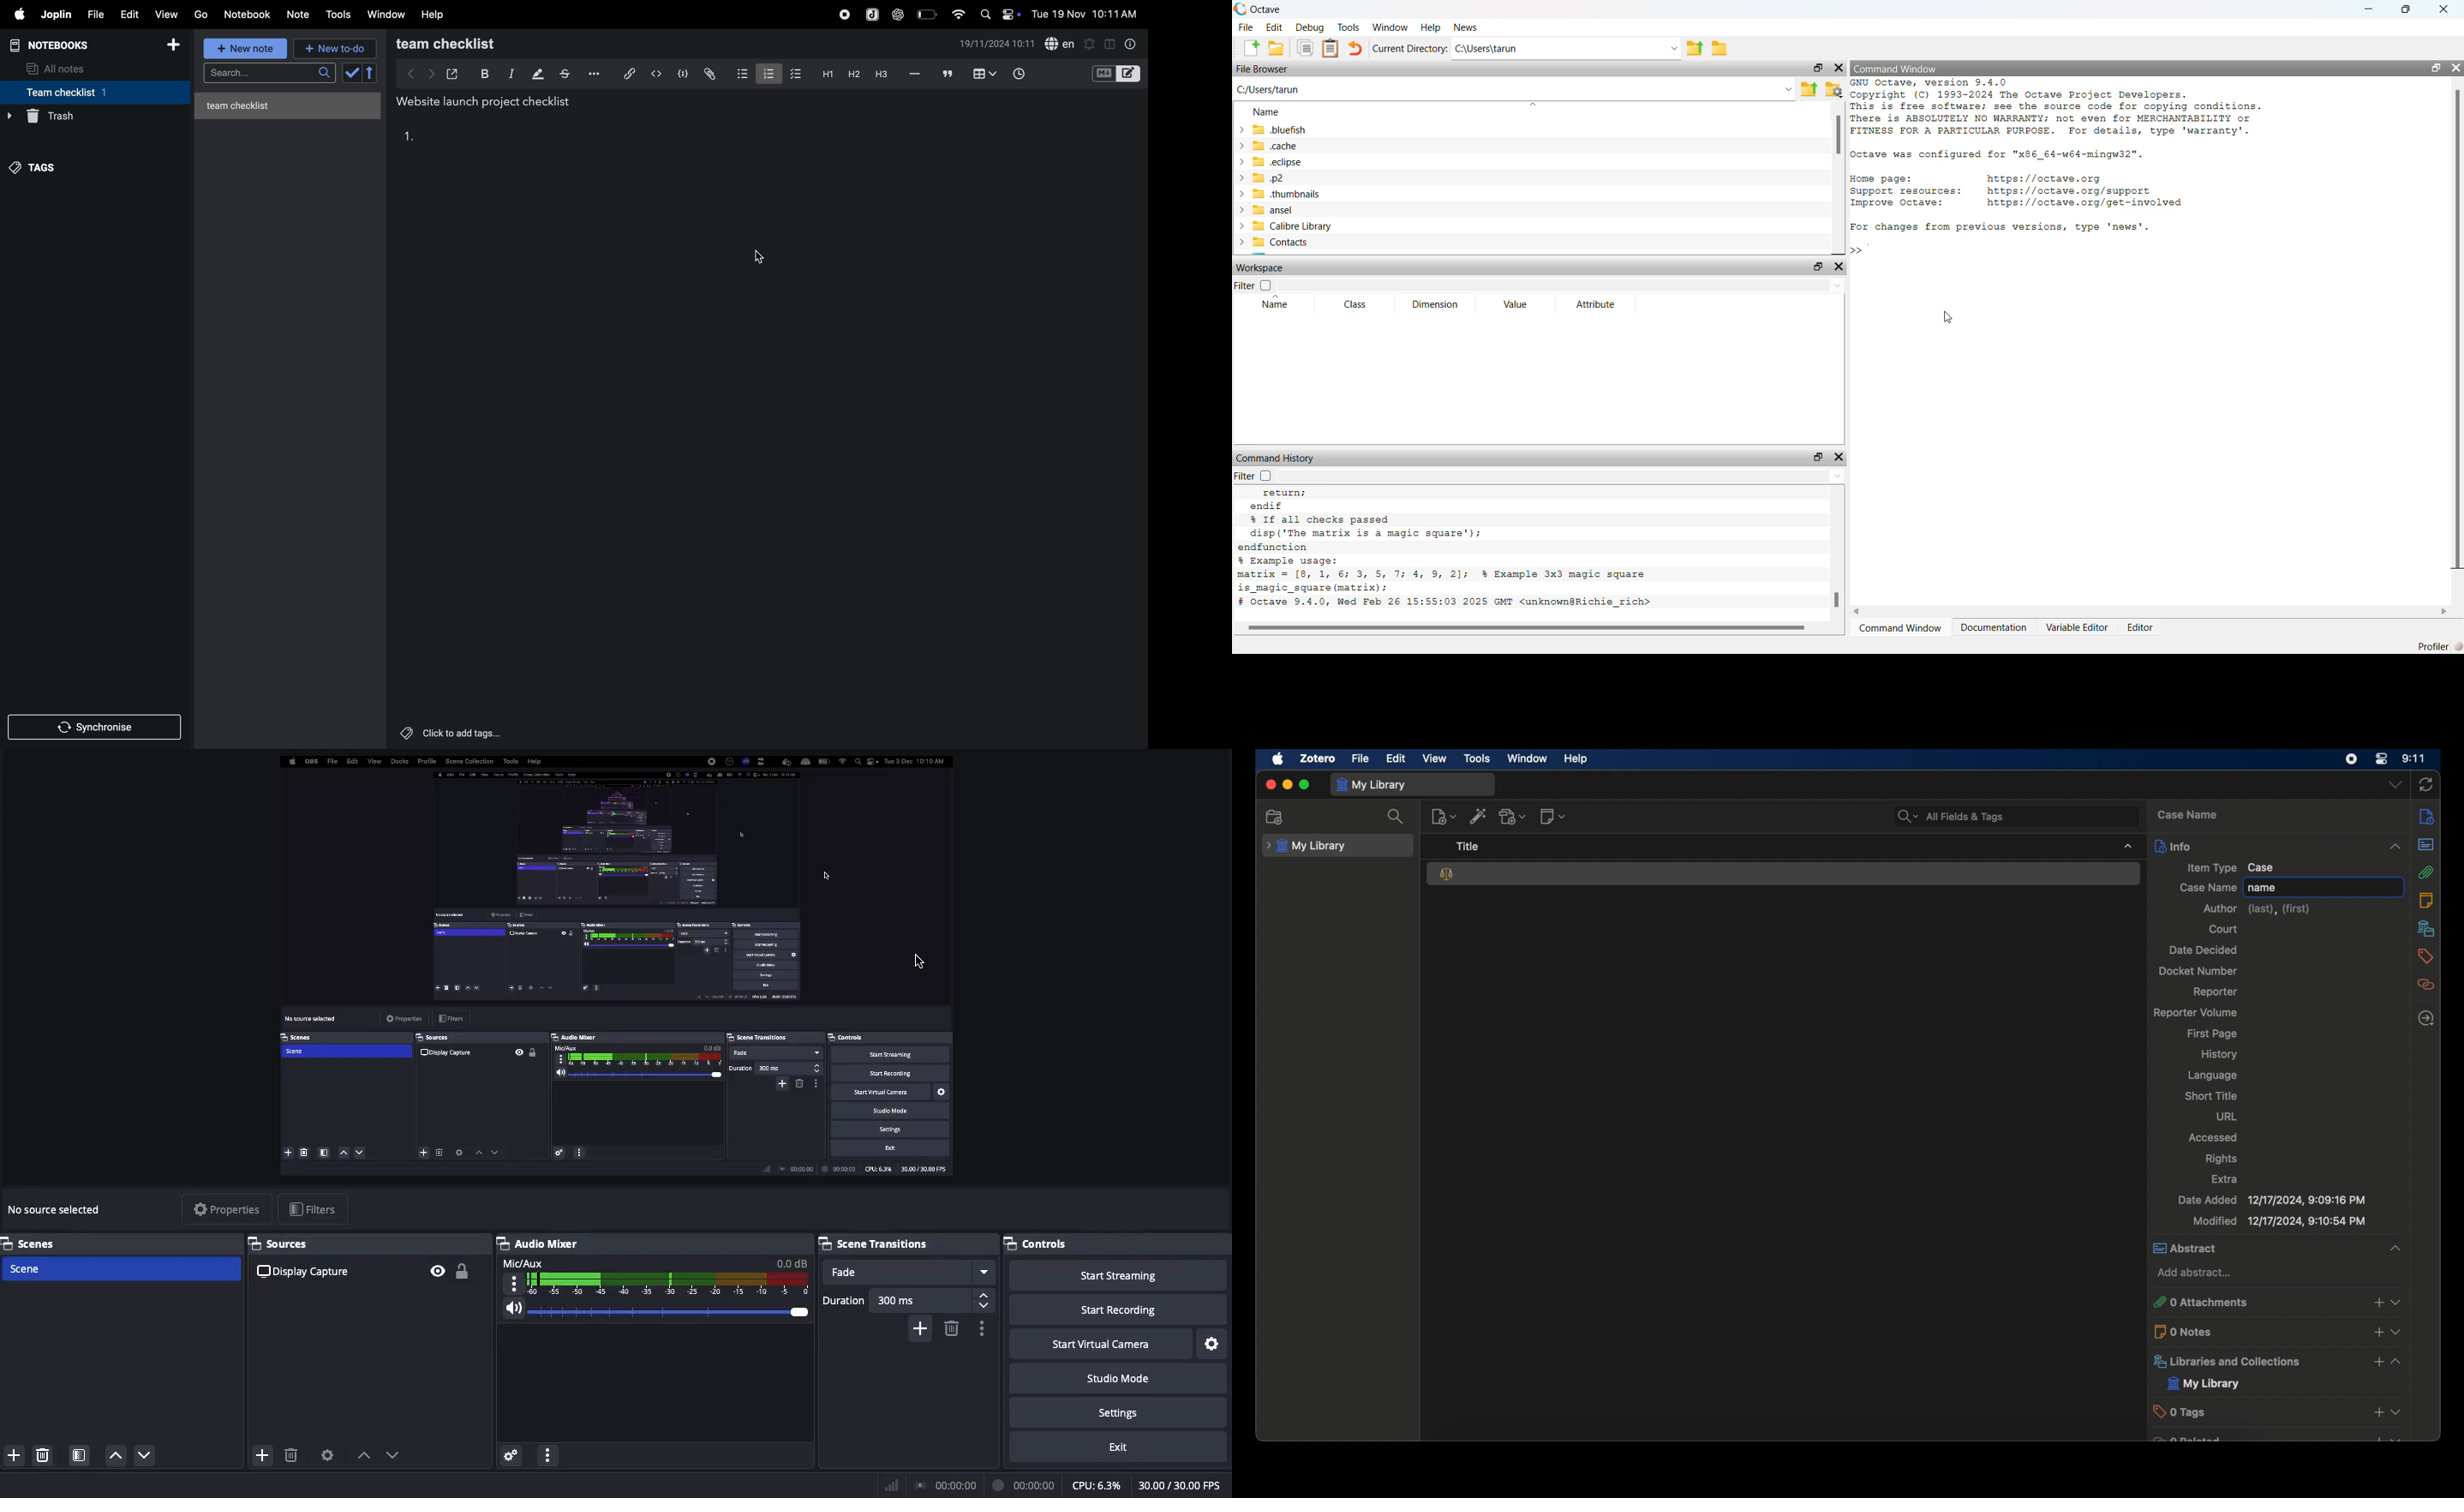 The width and height of the screenshot is (2464, 1512). What do you see at coordinates (96, 727) in the screenshot?
I see `synchronize` at bounding box center [96, 727].